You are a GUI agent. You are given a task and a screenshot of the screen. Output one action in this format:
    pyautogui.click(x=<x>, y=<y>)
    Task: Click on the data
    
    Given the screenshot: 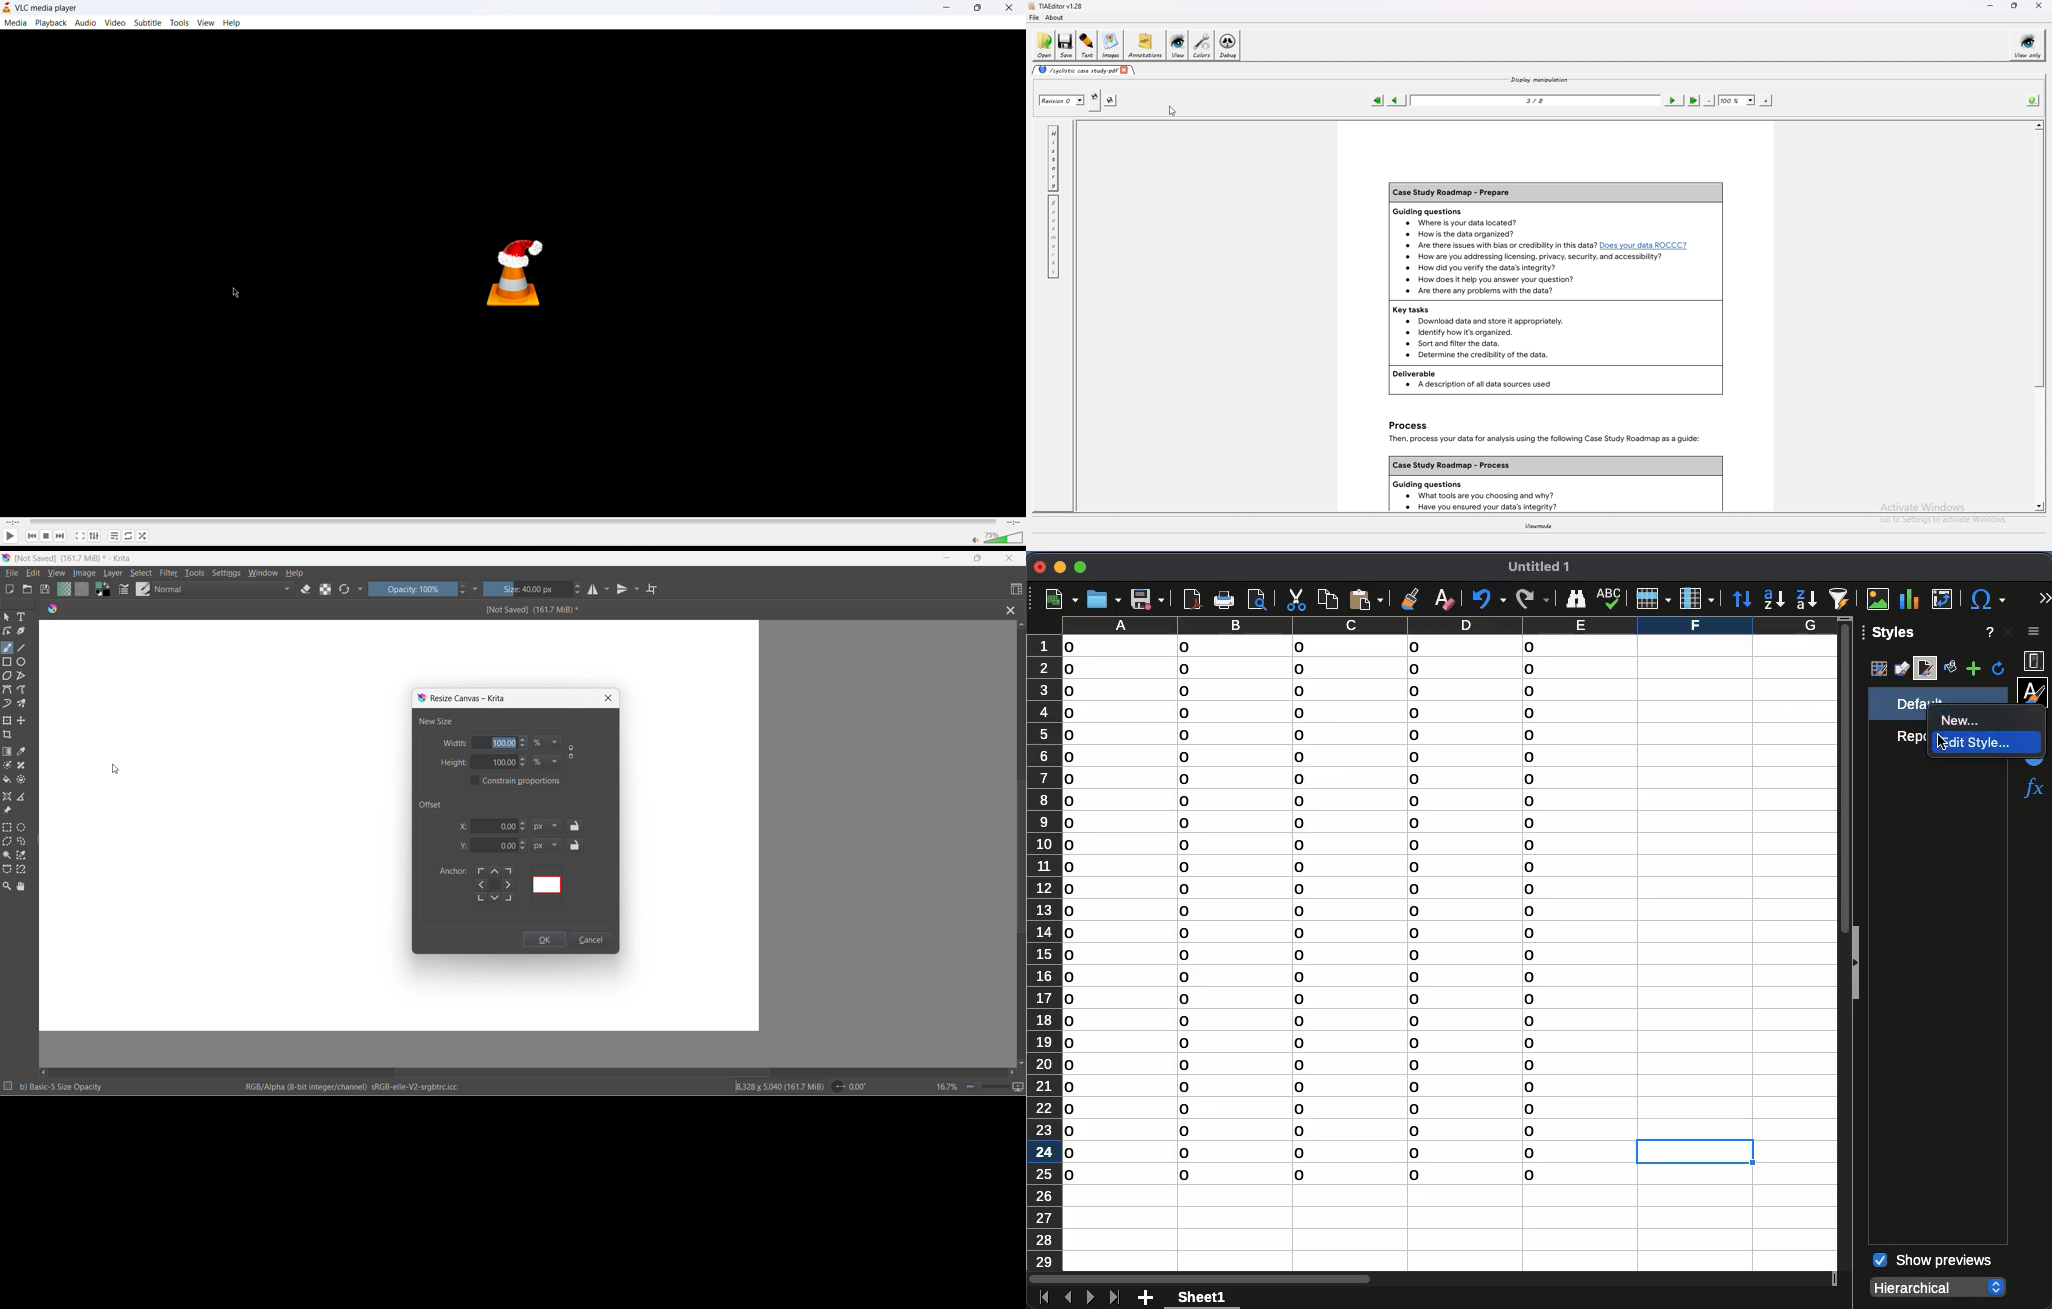 What is the action you would take?
    pyautogui.click(x=1308, y=916)
    